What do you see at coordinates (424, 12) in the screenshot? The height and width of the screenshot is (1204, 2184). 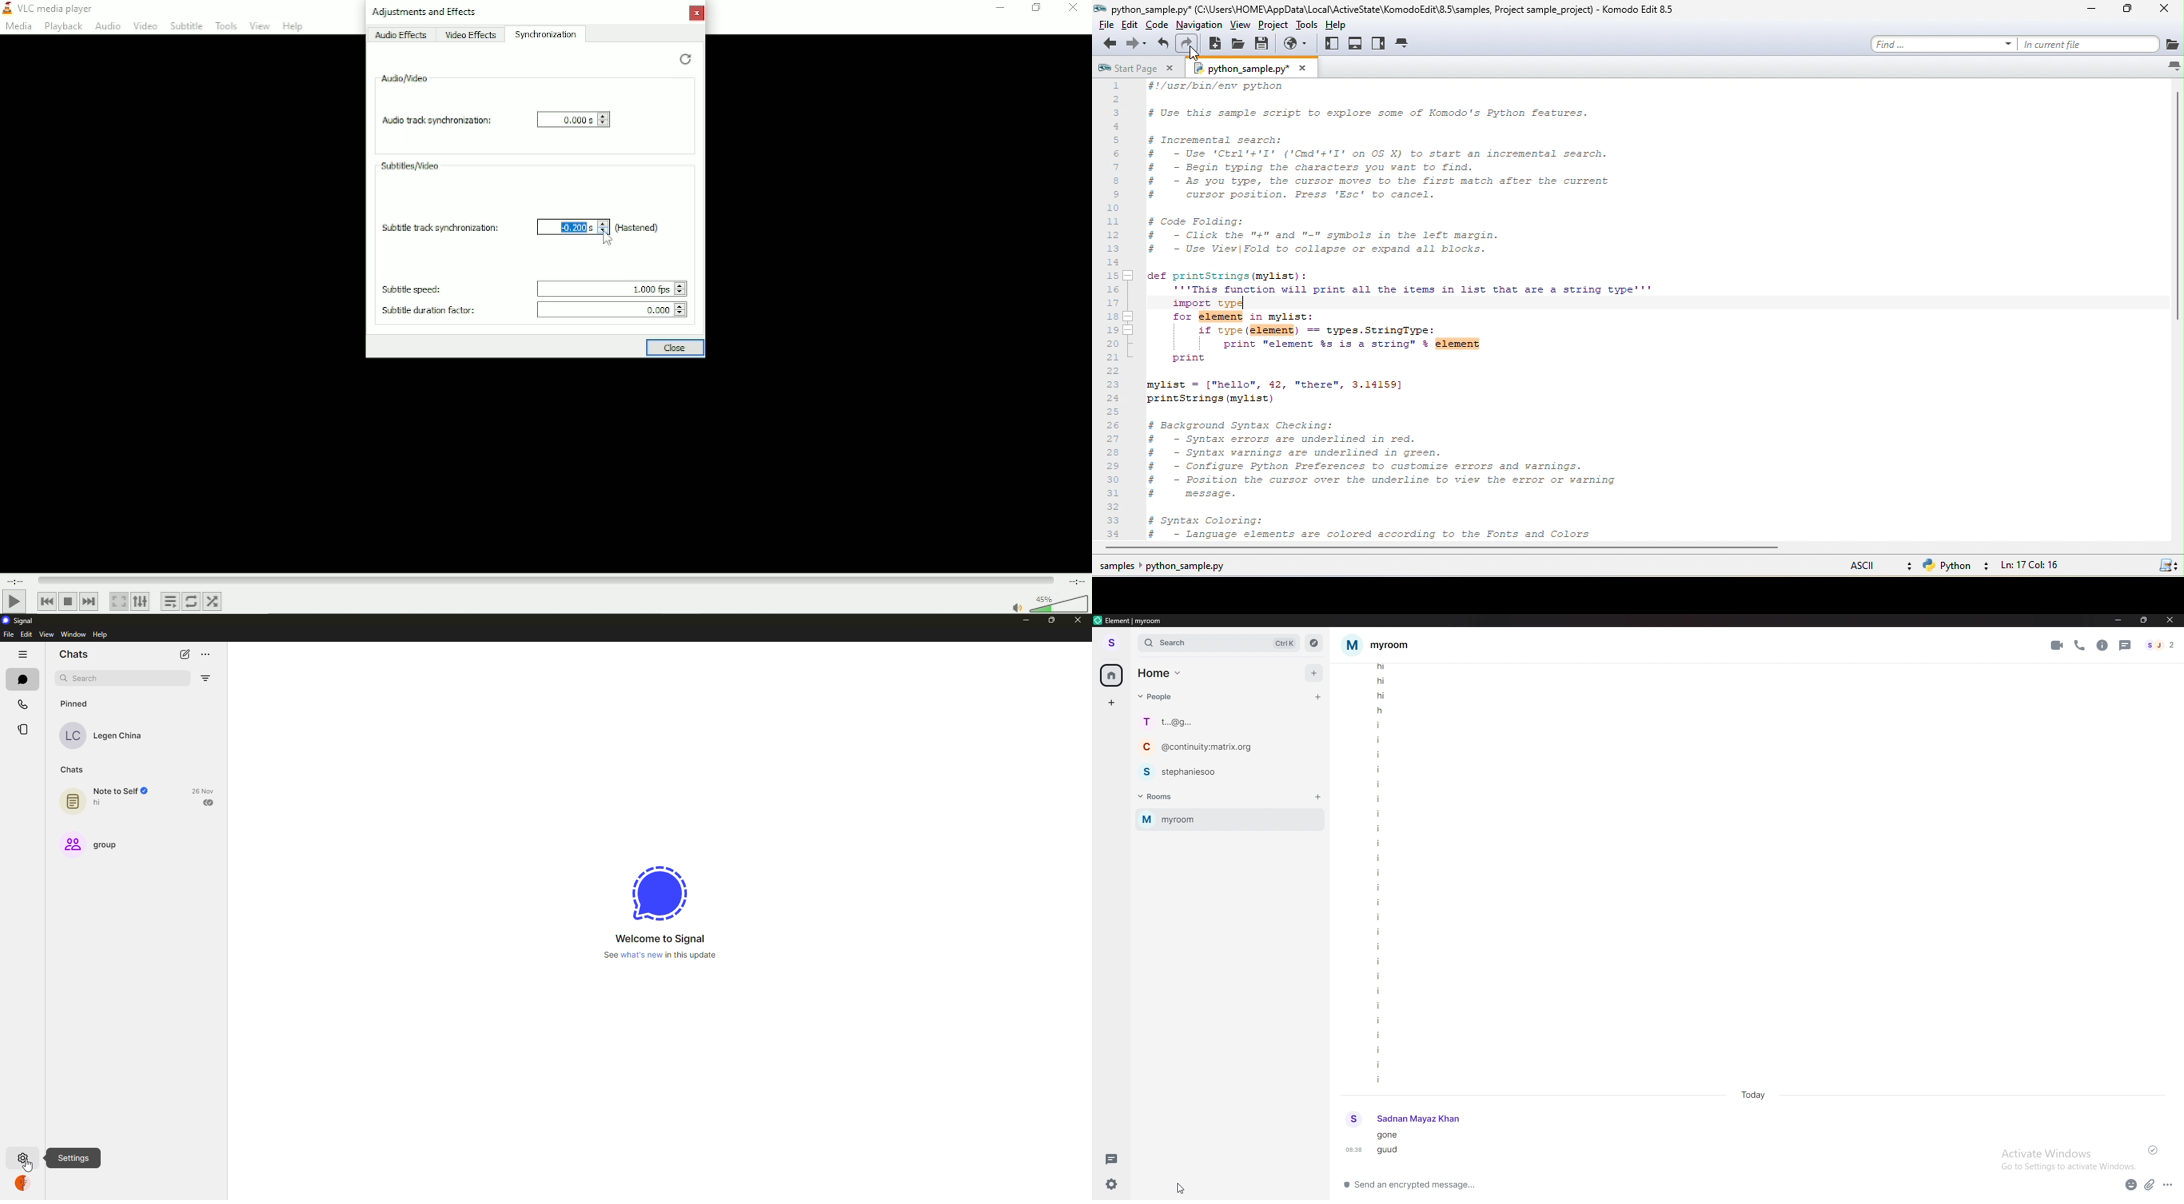 I see `Adjustments and effects` at bounding box center [424, 12].